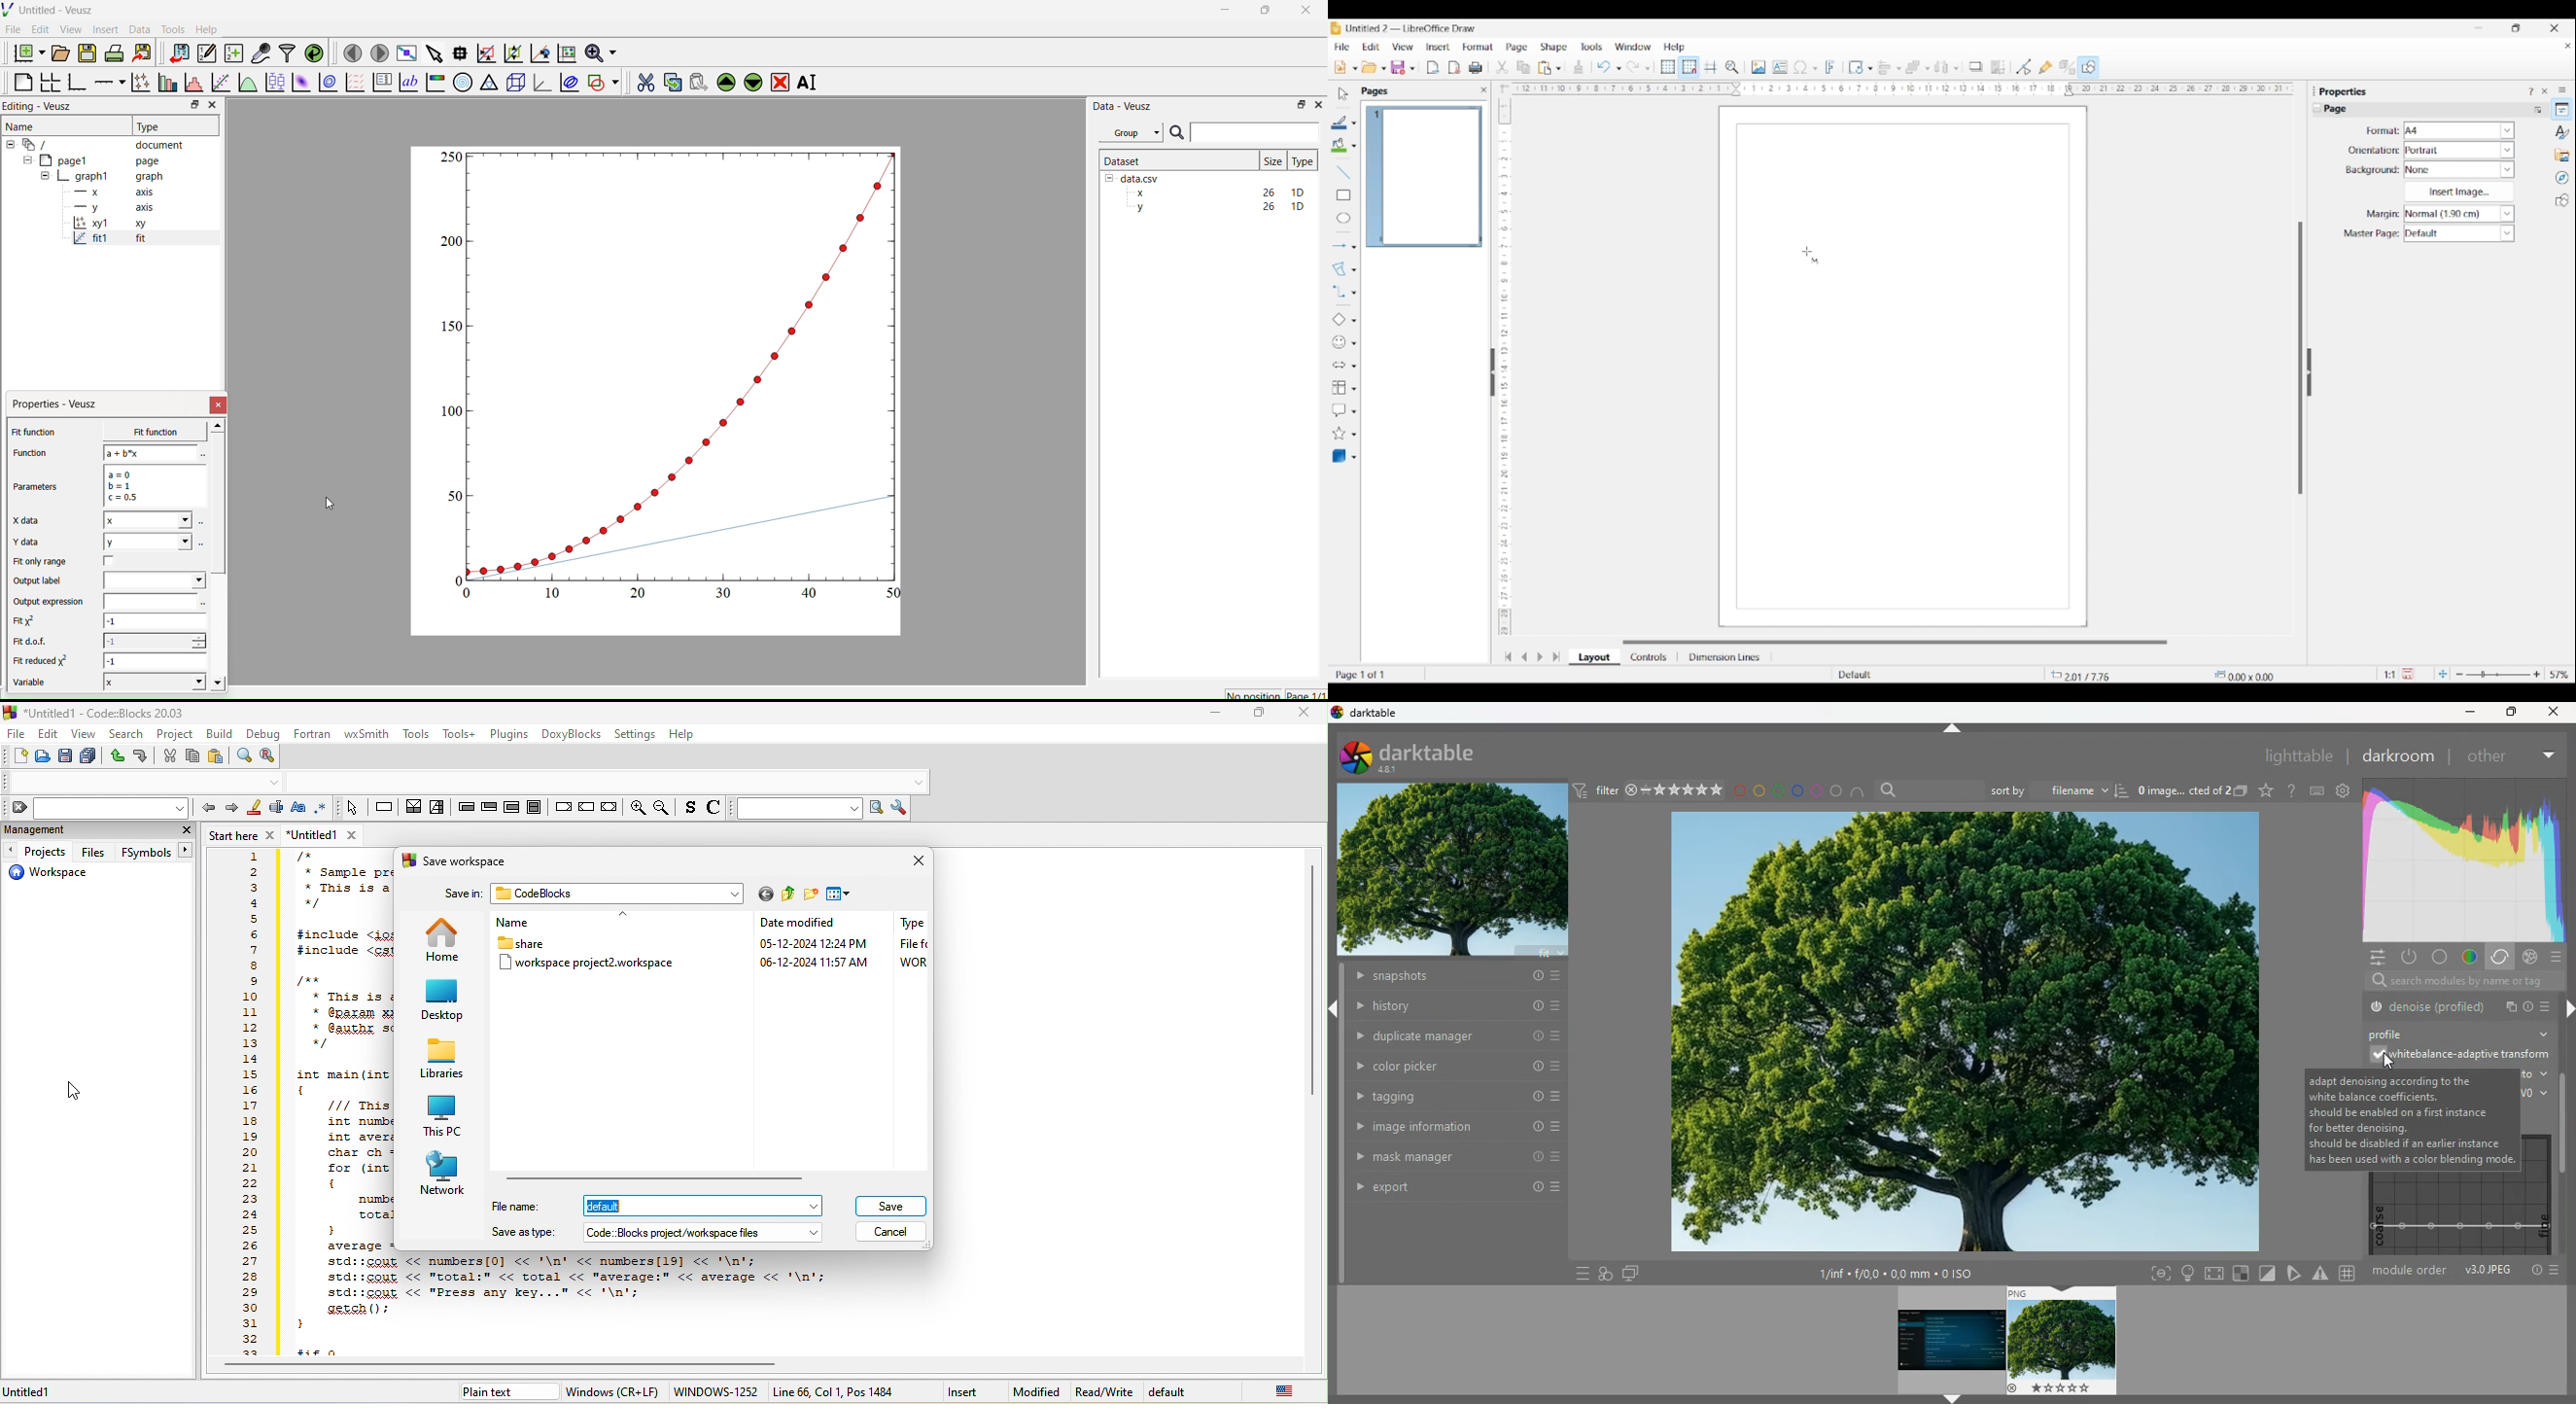 The width and height of the screenshot is (2576, 1428). Describe the element at coordinates (1913, 68) in the screenshot. I see `Selected arrangement` at that location.